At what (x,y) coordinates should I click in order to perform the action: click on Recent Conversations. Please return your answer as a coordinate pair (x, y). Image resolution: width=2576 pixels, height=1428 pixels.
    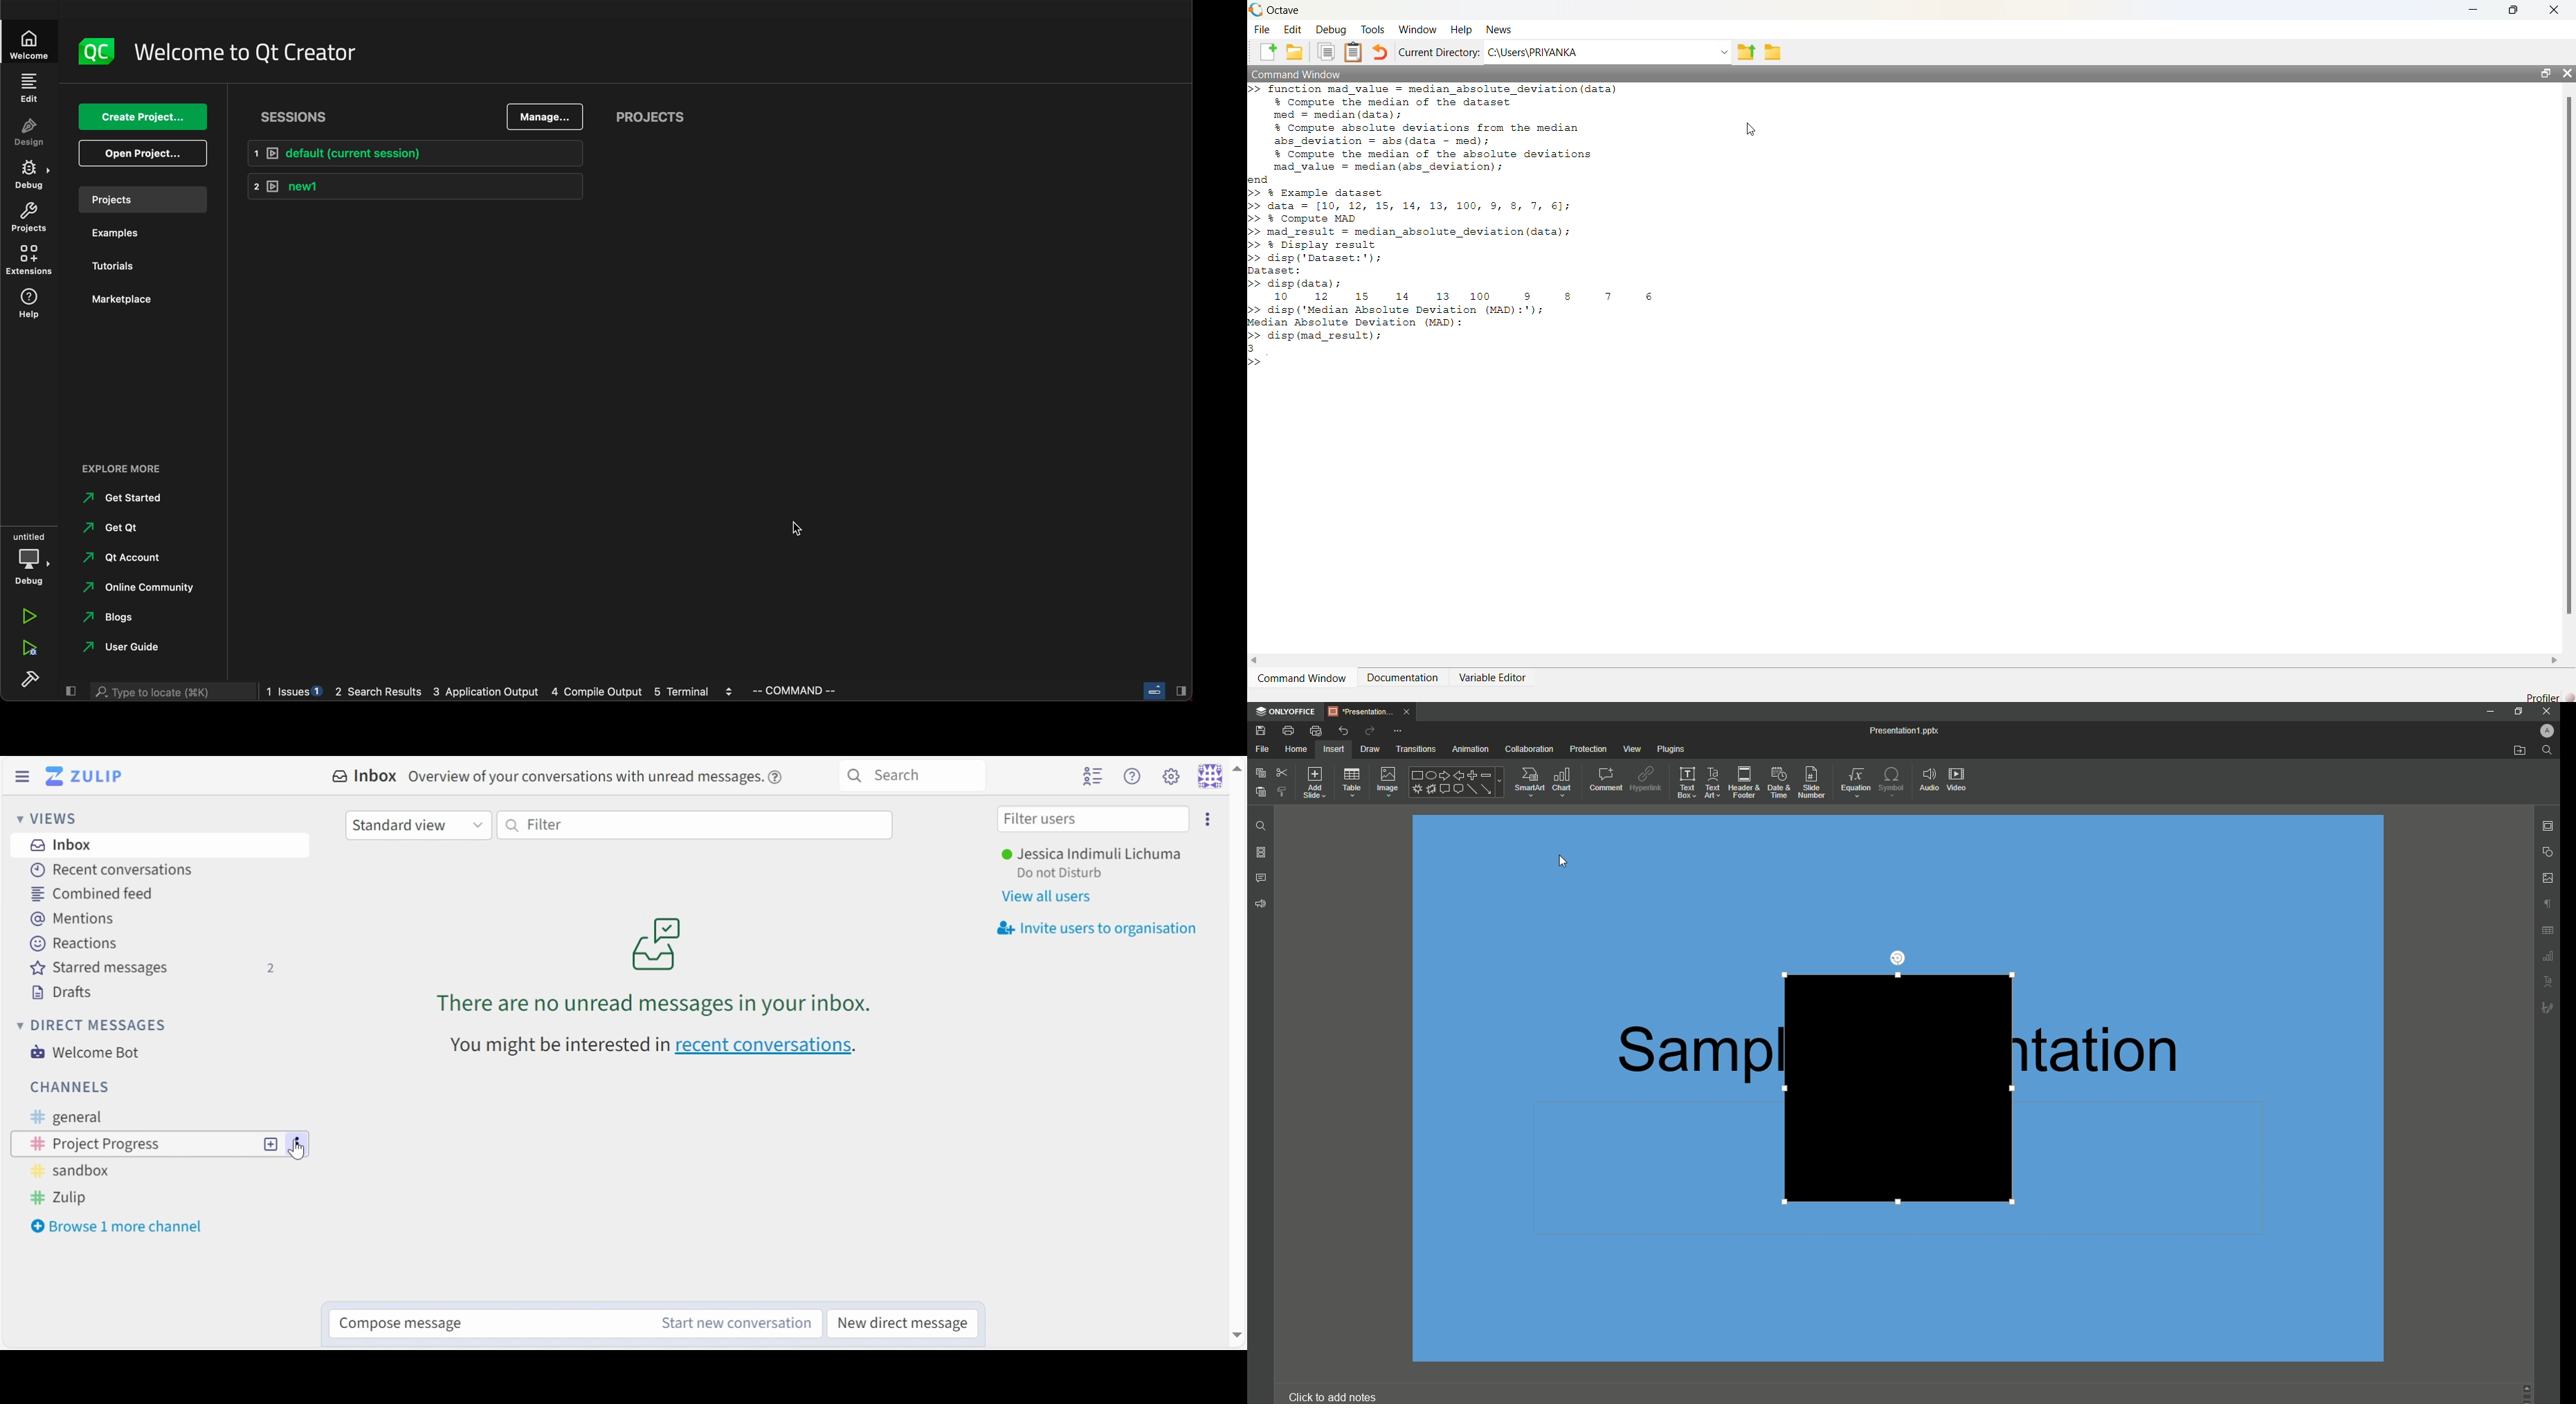
    Looking at the image, I should click on (110, 871).